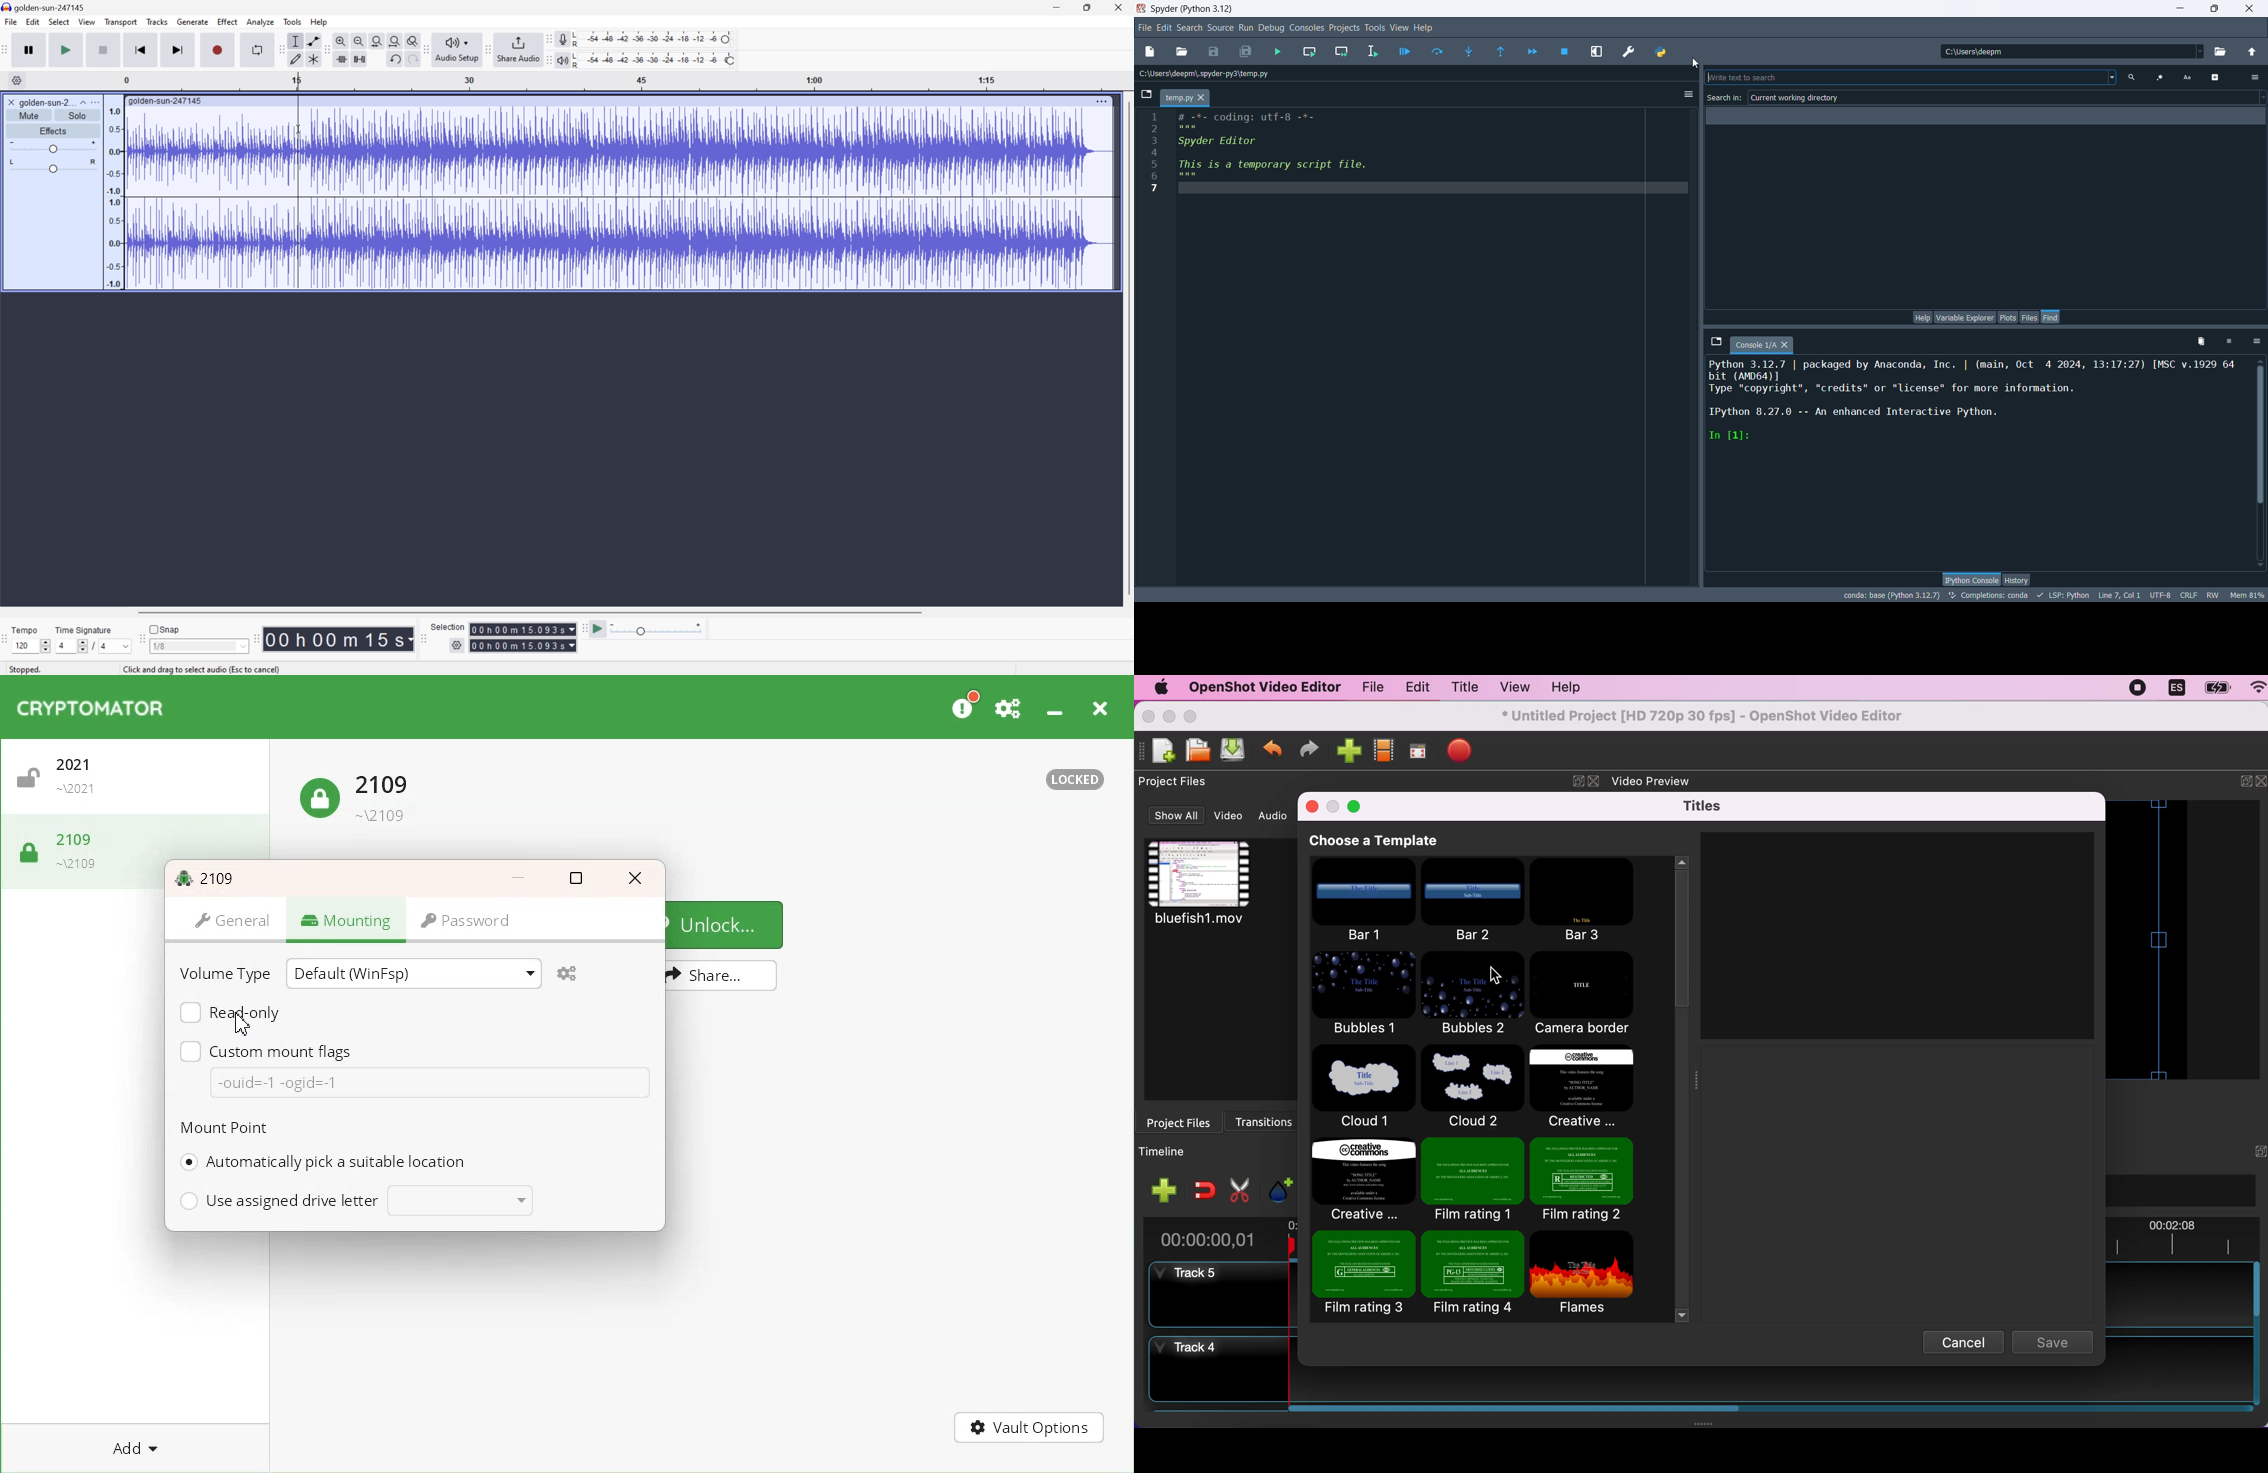 This screenshot has width=2268, height=1484. What do you see at coordinates (1240, 1189) in the screenshot?
I see `cut` at bounding box center [1240, 1189].